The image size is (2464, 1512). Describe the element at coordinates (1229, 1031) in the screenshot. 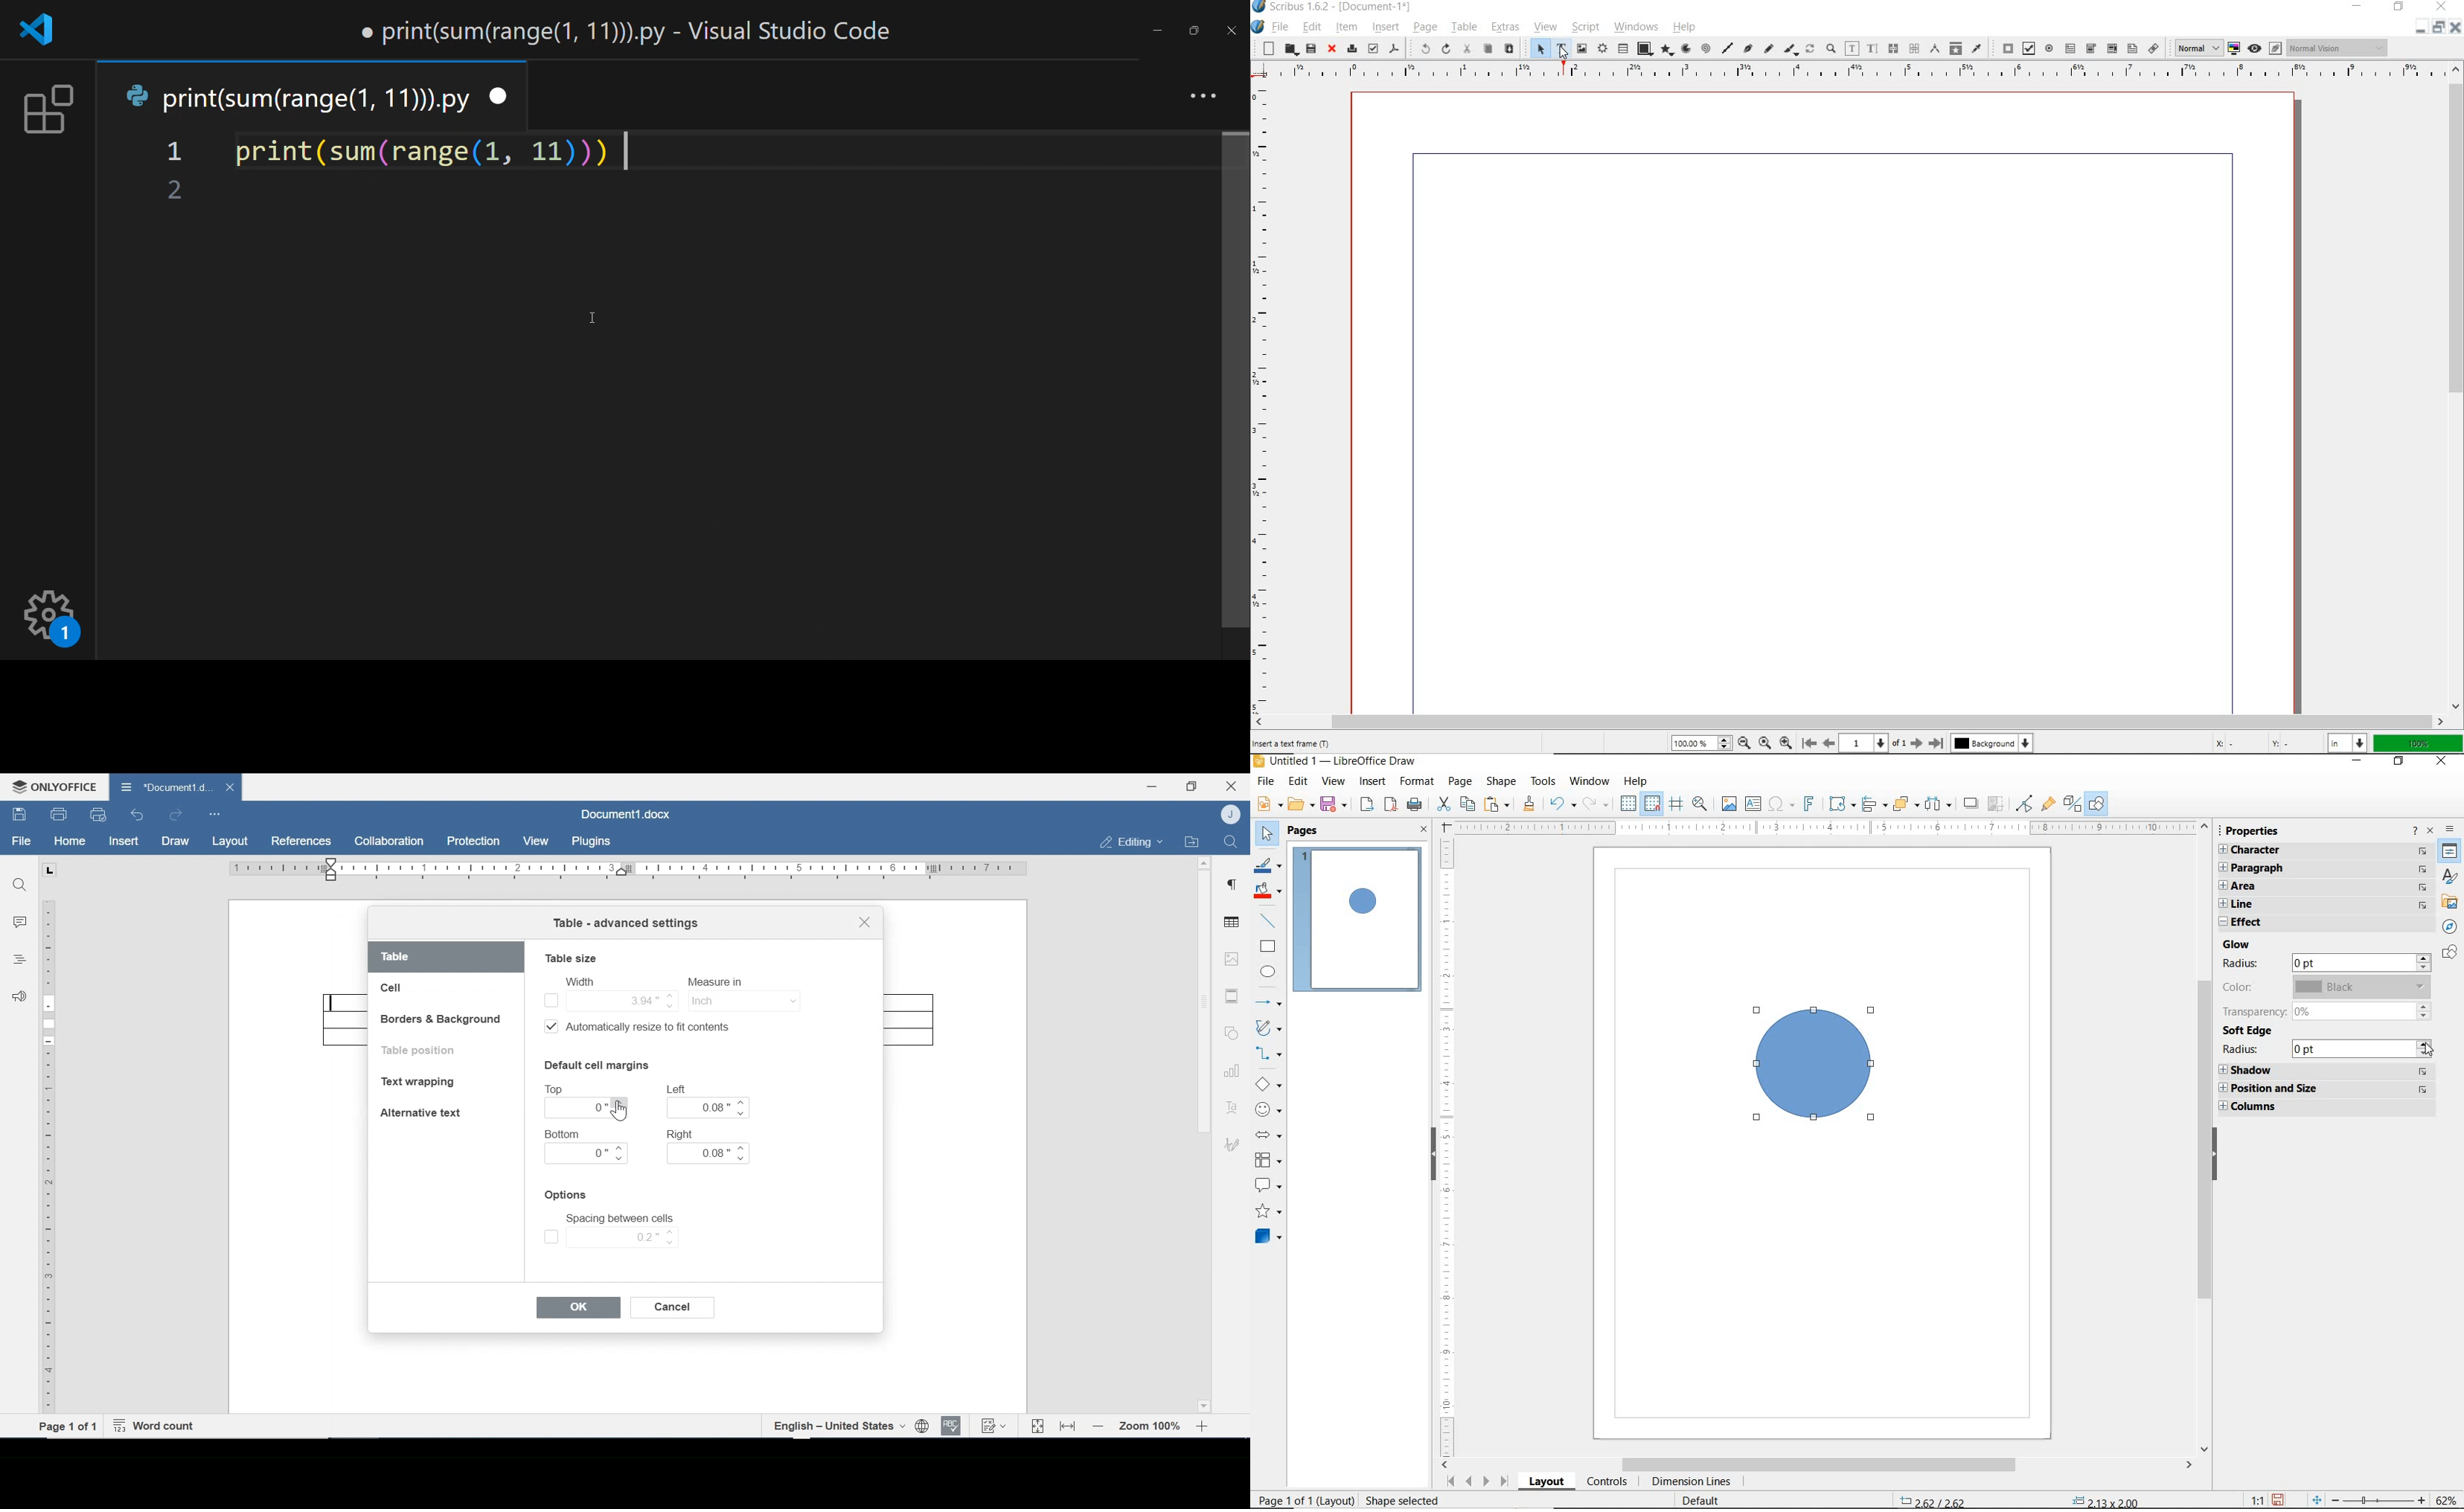

I see `Shapes` at that location.